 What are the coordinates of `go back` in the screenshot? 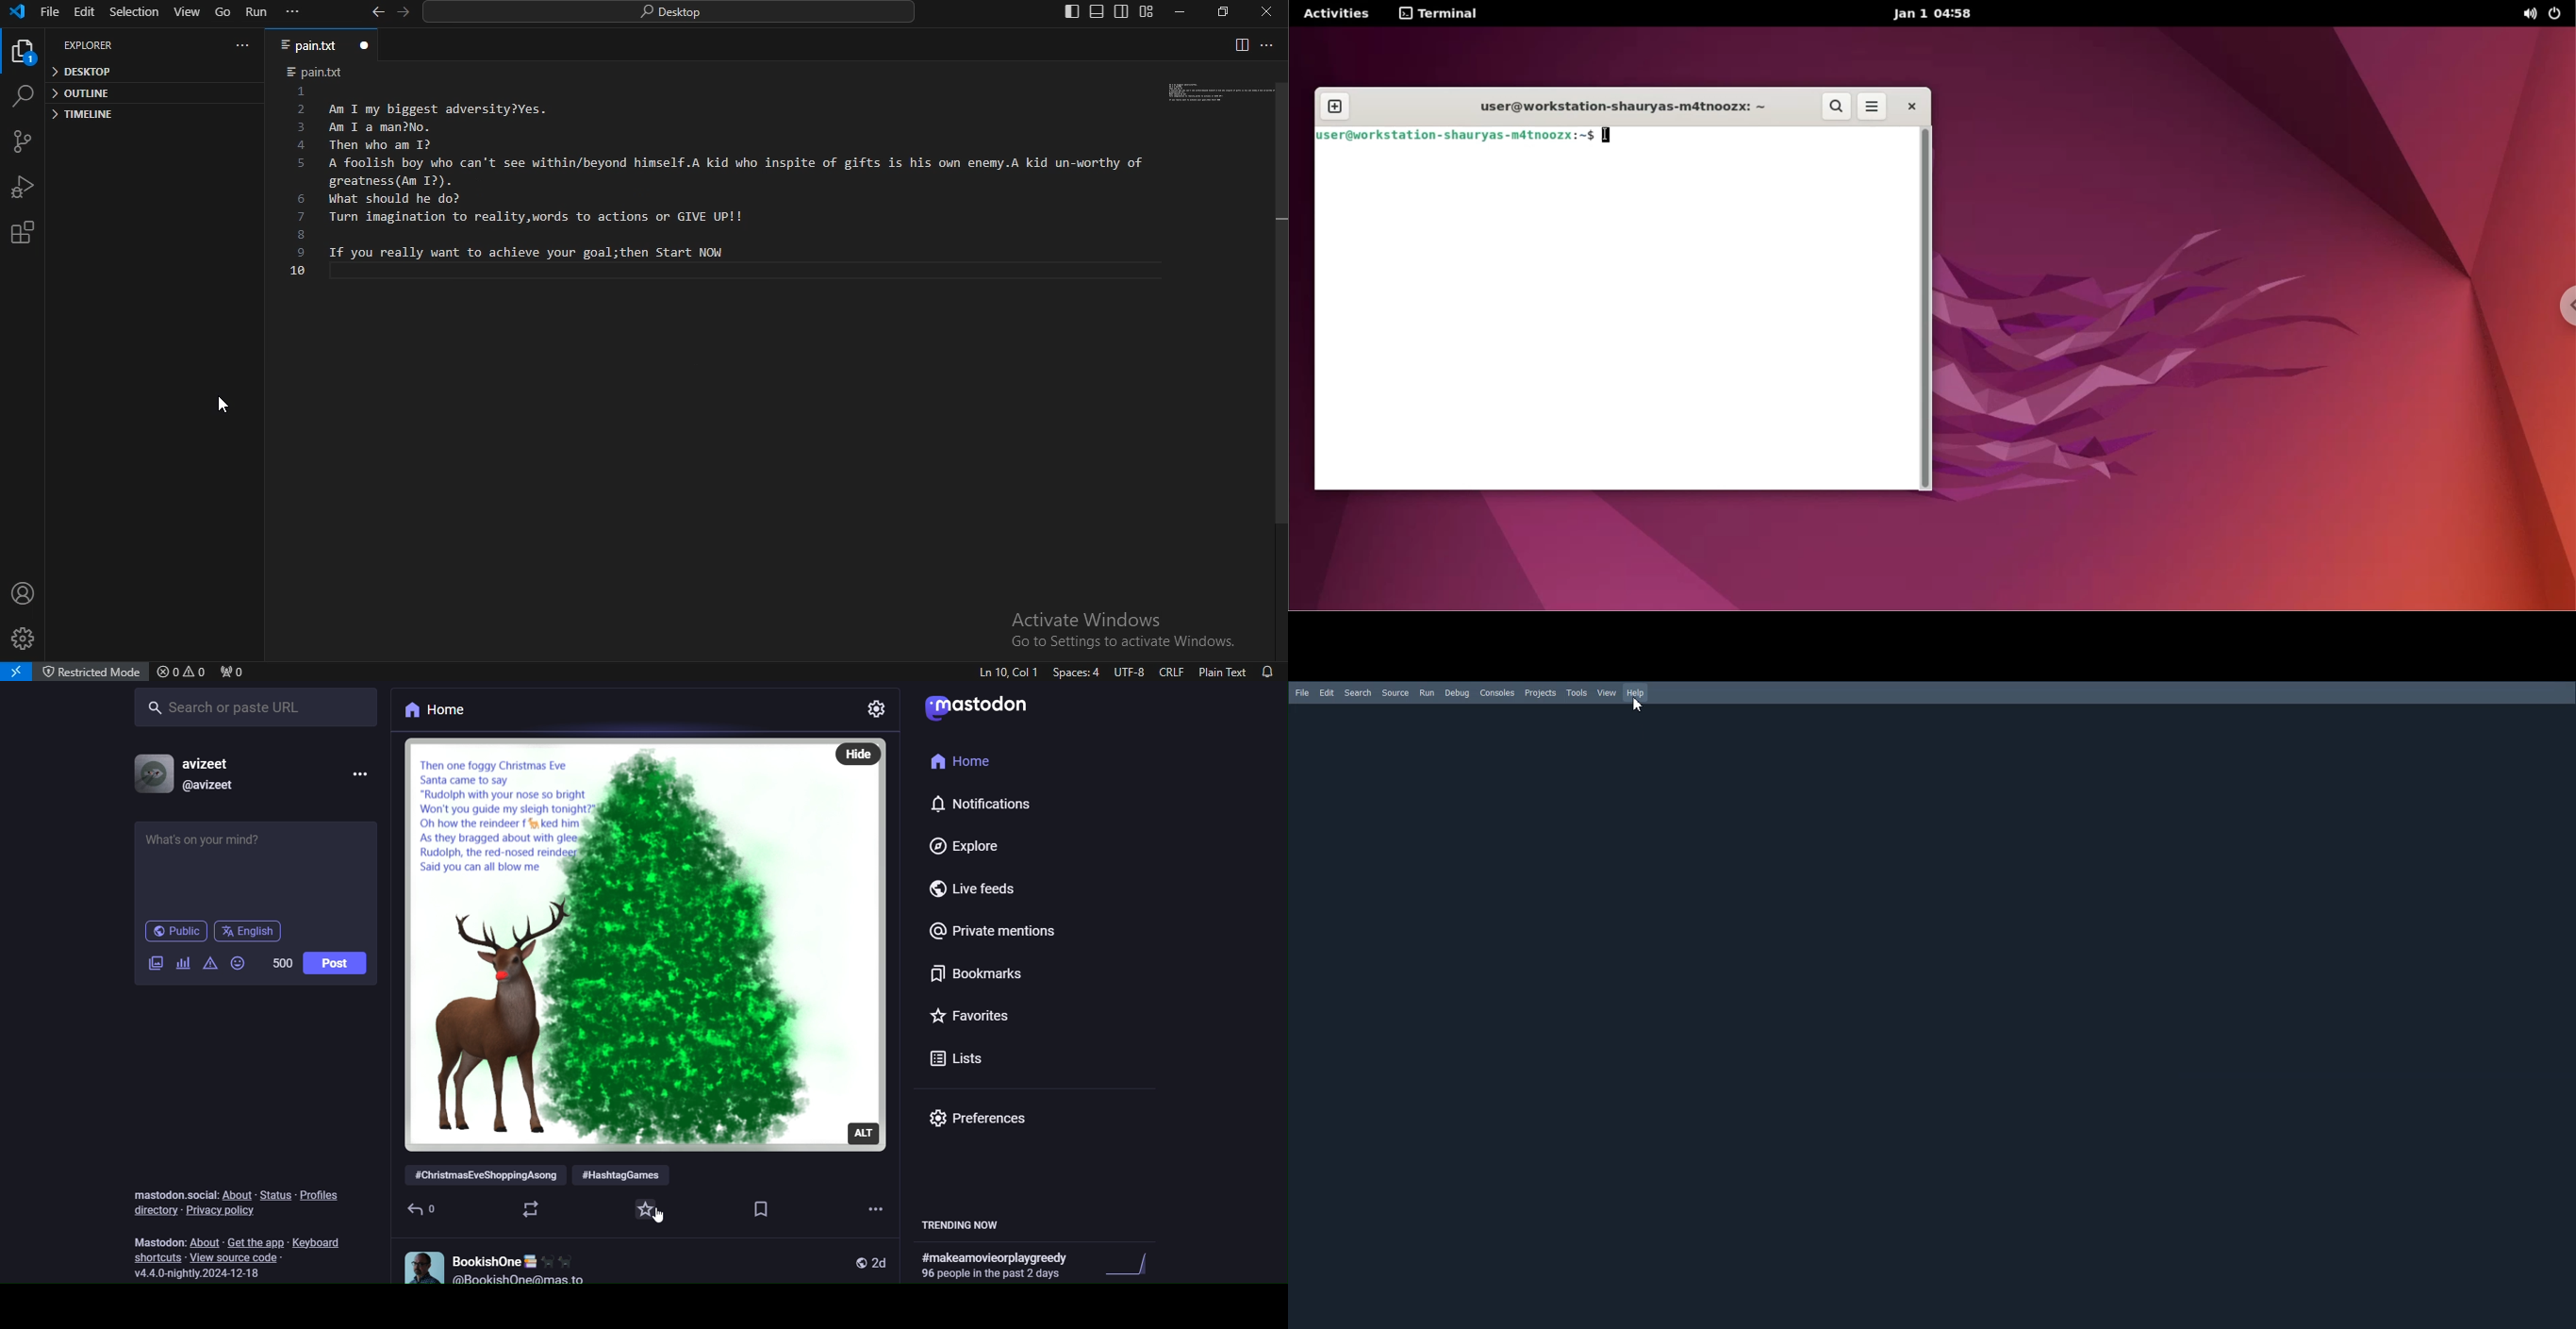 It's located at (378, 11).